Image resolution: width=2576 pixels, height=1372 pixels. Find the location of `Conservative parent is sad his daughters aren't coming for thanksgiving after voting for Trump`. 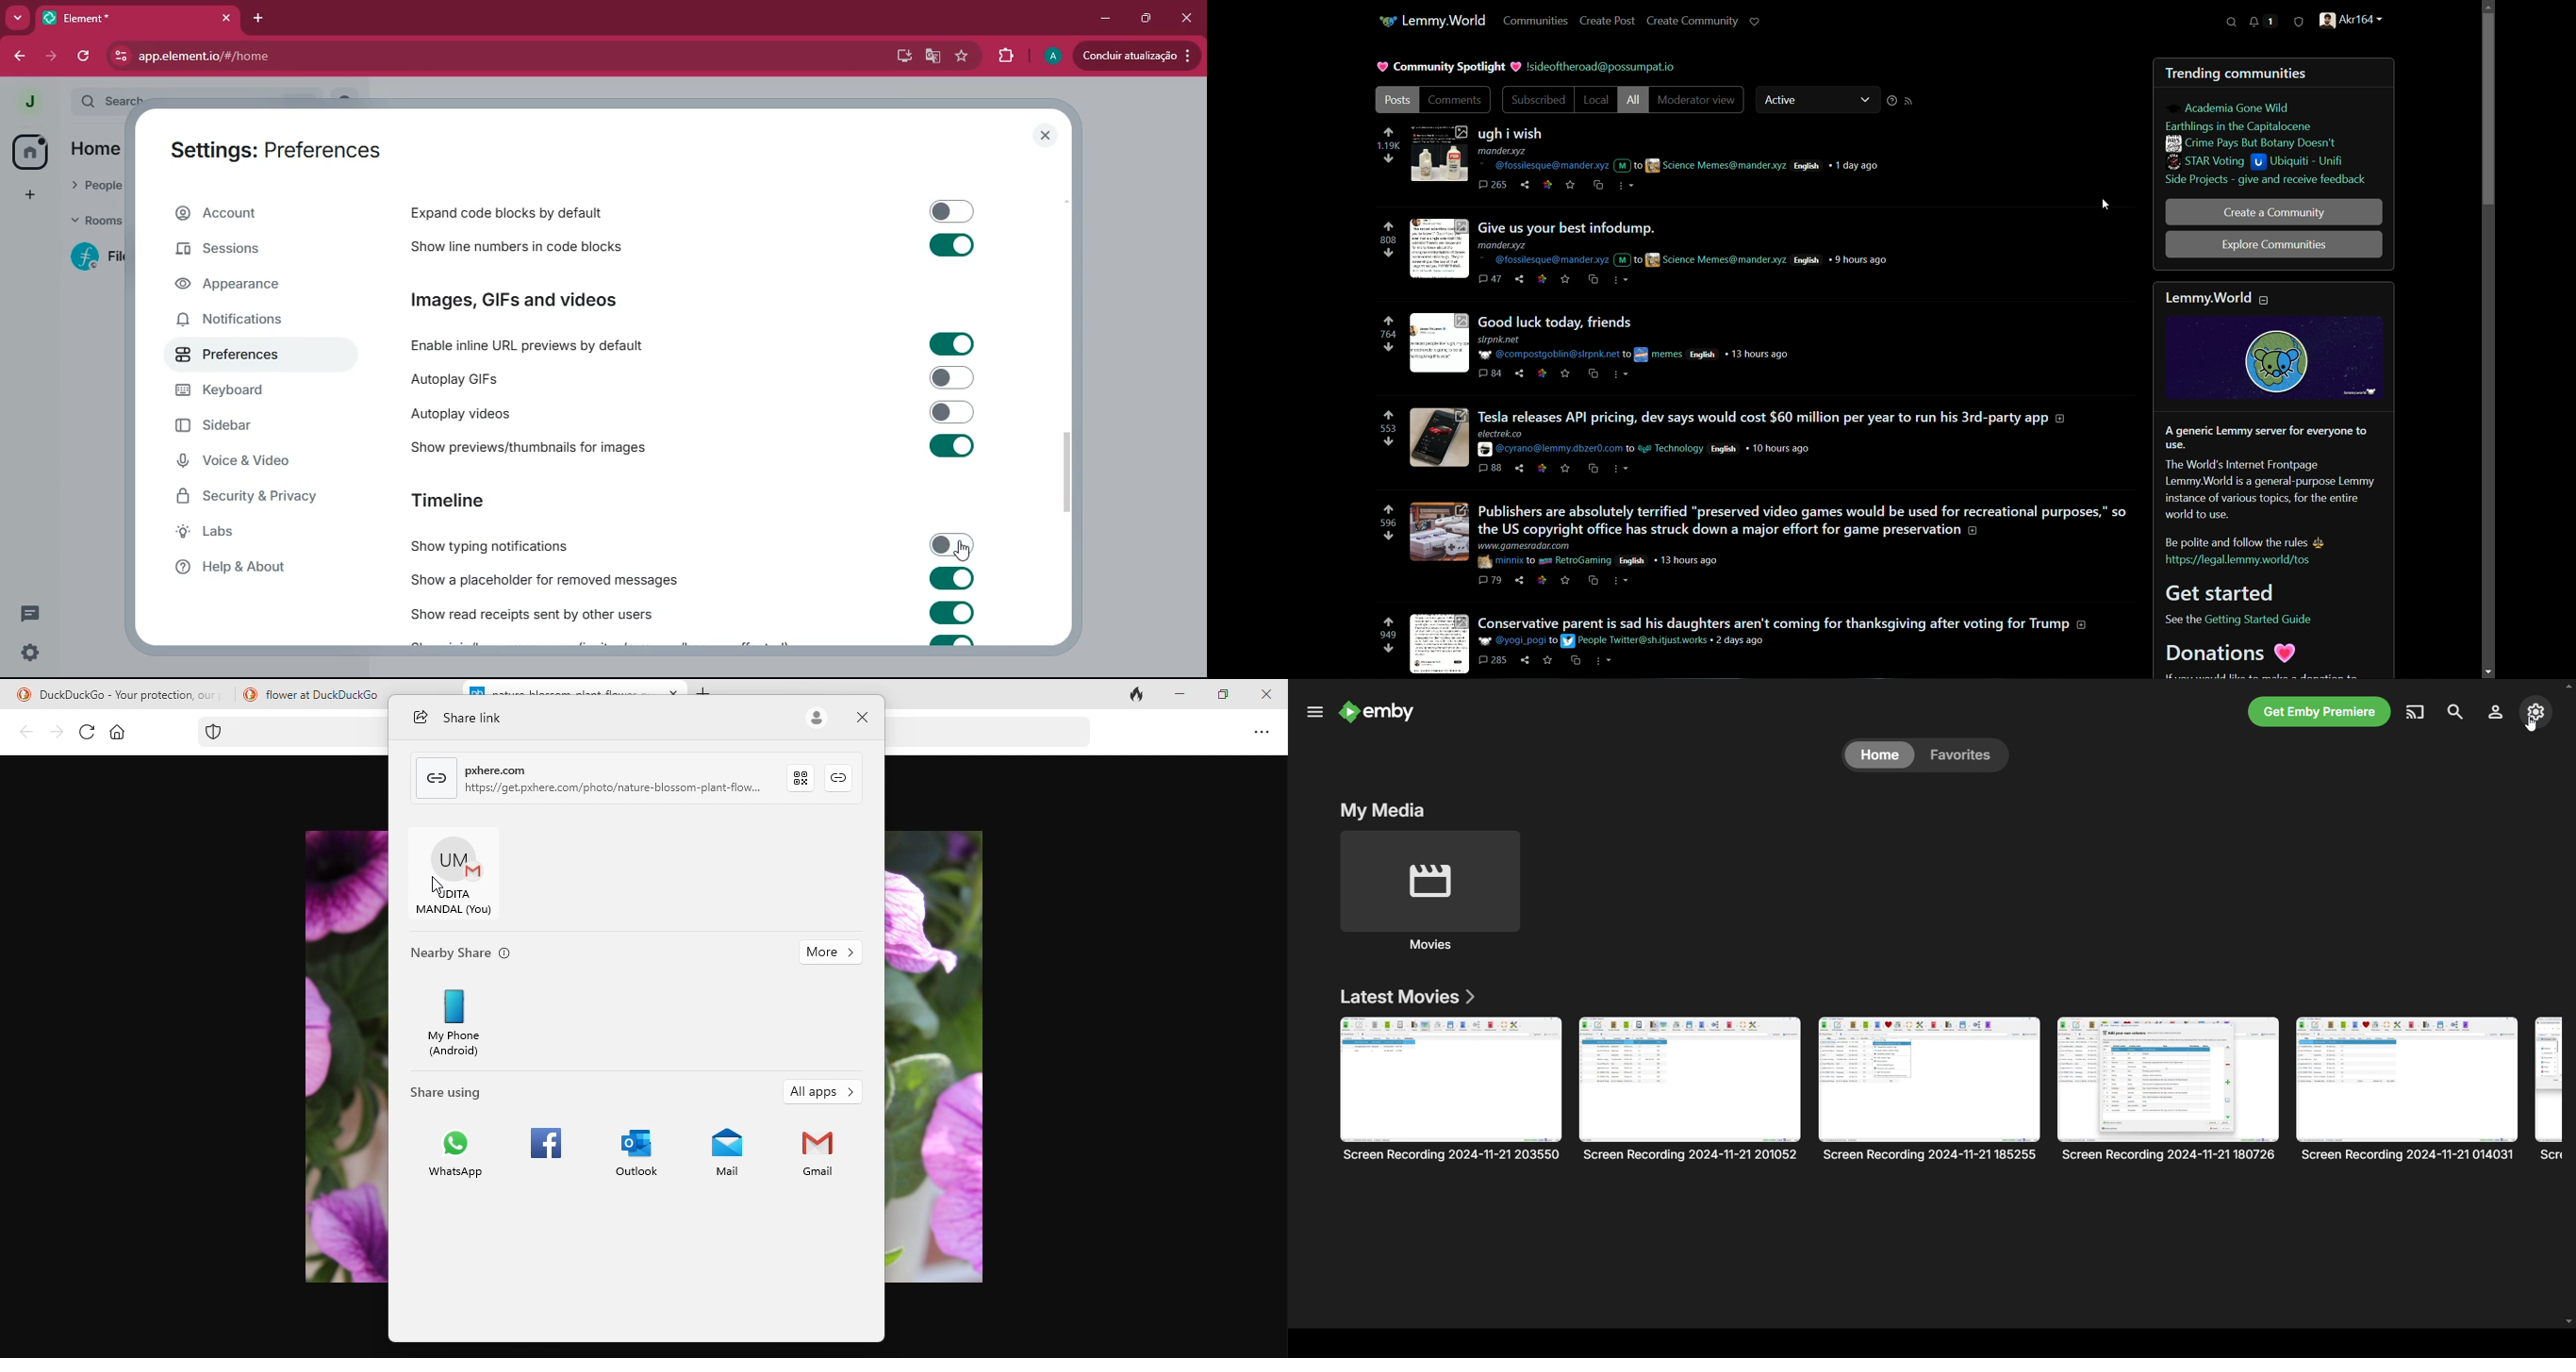

Conservative parent is sad his daughters aren't coming for thanksgiving after voting for Trump is located at coordinates (1775, 621).